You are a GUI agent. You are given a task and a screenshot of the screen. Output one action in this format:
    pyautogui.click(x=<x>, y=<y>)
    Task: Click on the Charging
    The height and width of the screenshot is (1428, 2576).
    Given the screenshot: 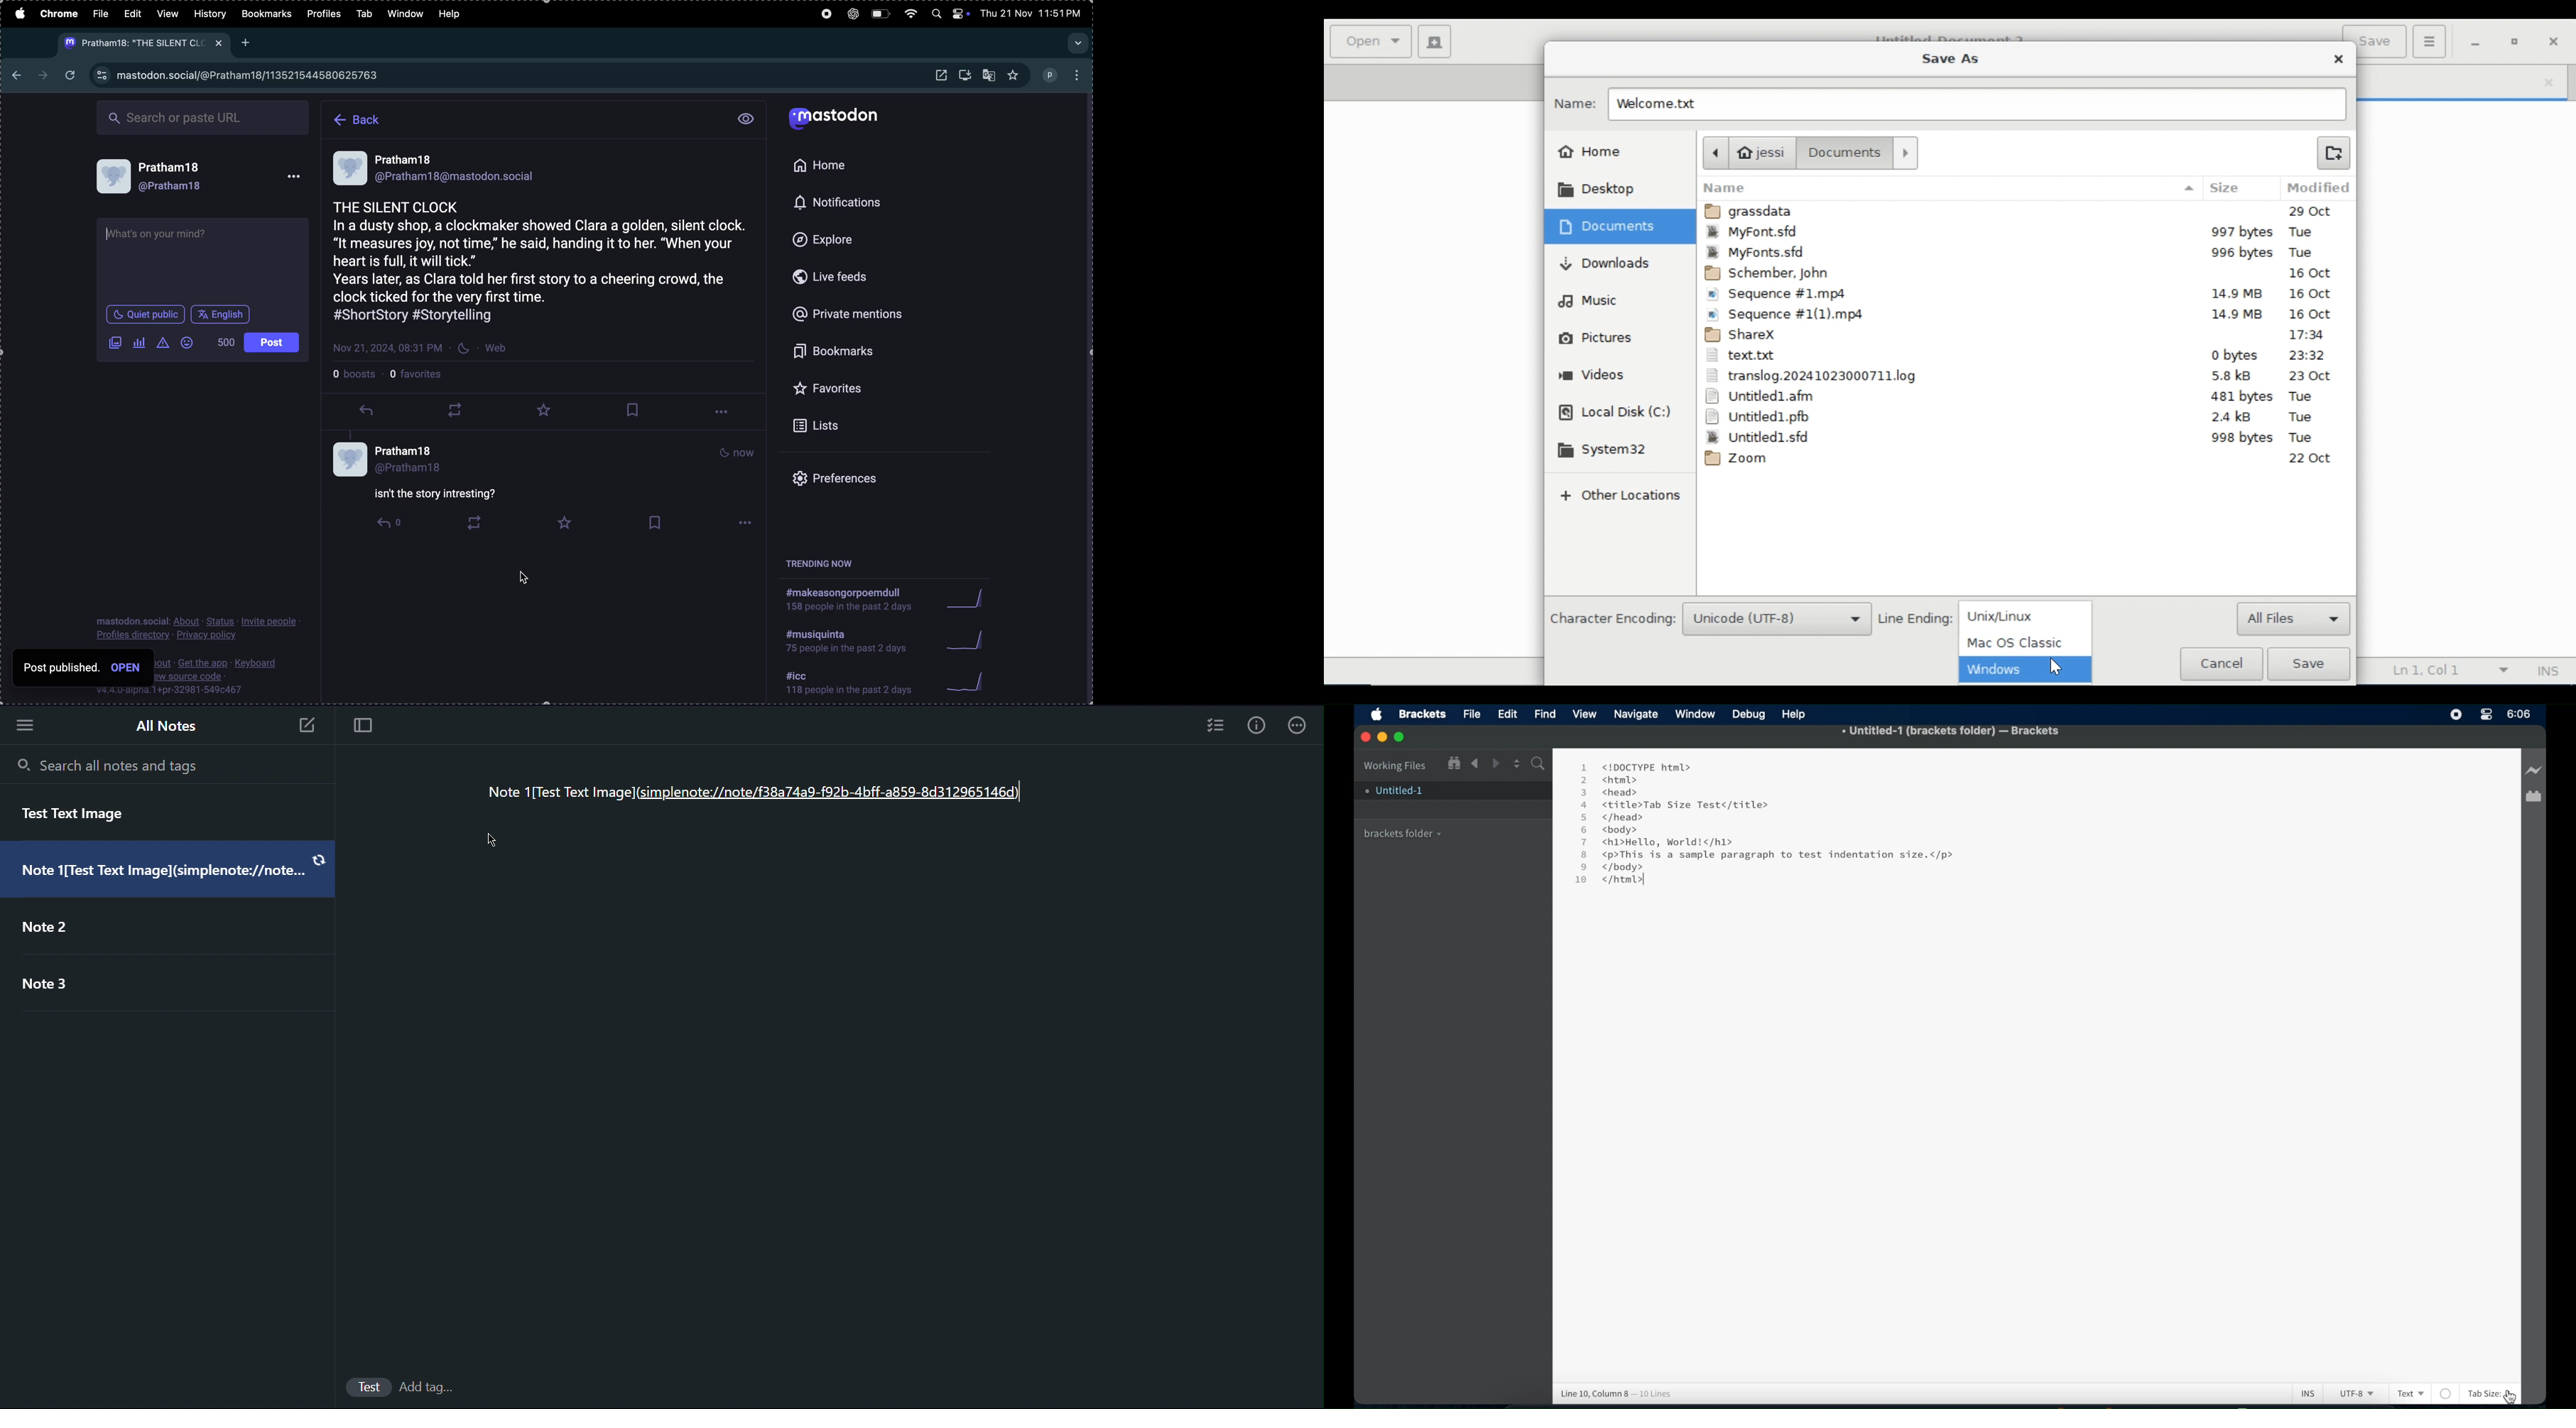 What is the action you would take?
    pyautogui.click(x=2533, y=771)
    